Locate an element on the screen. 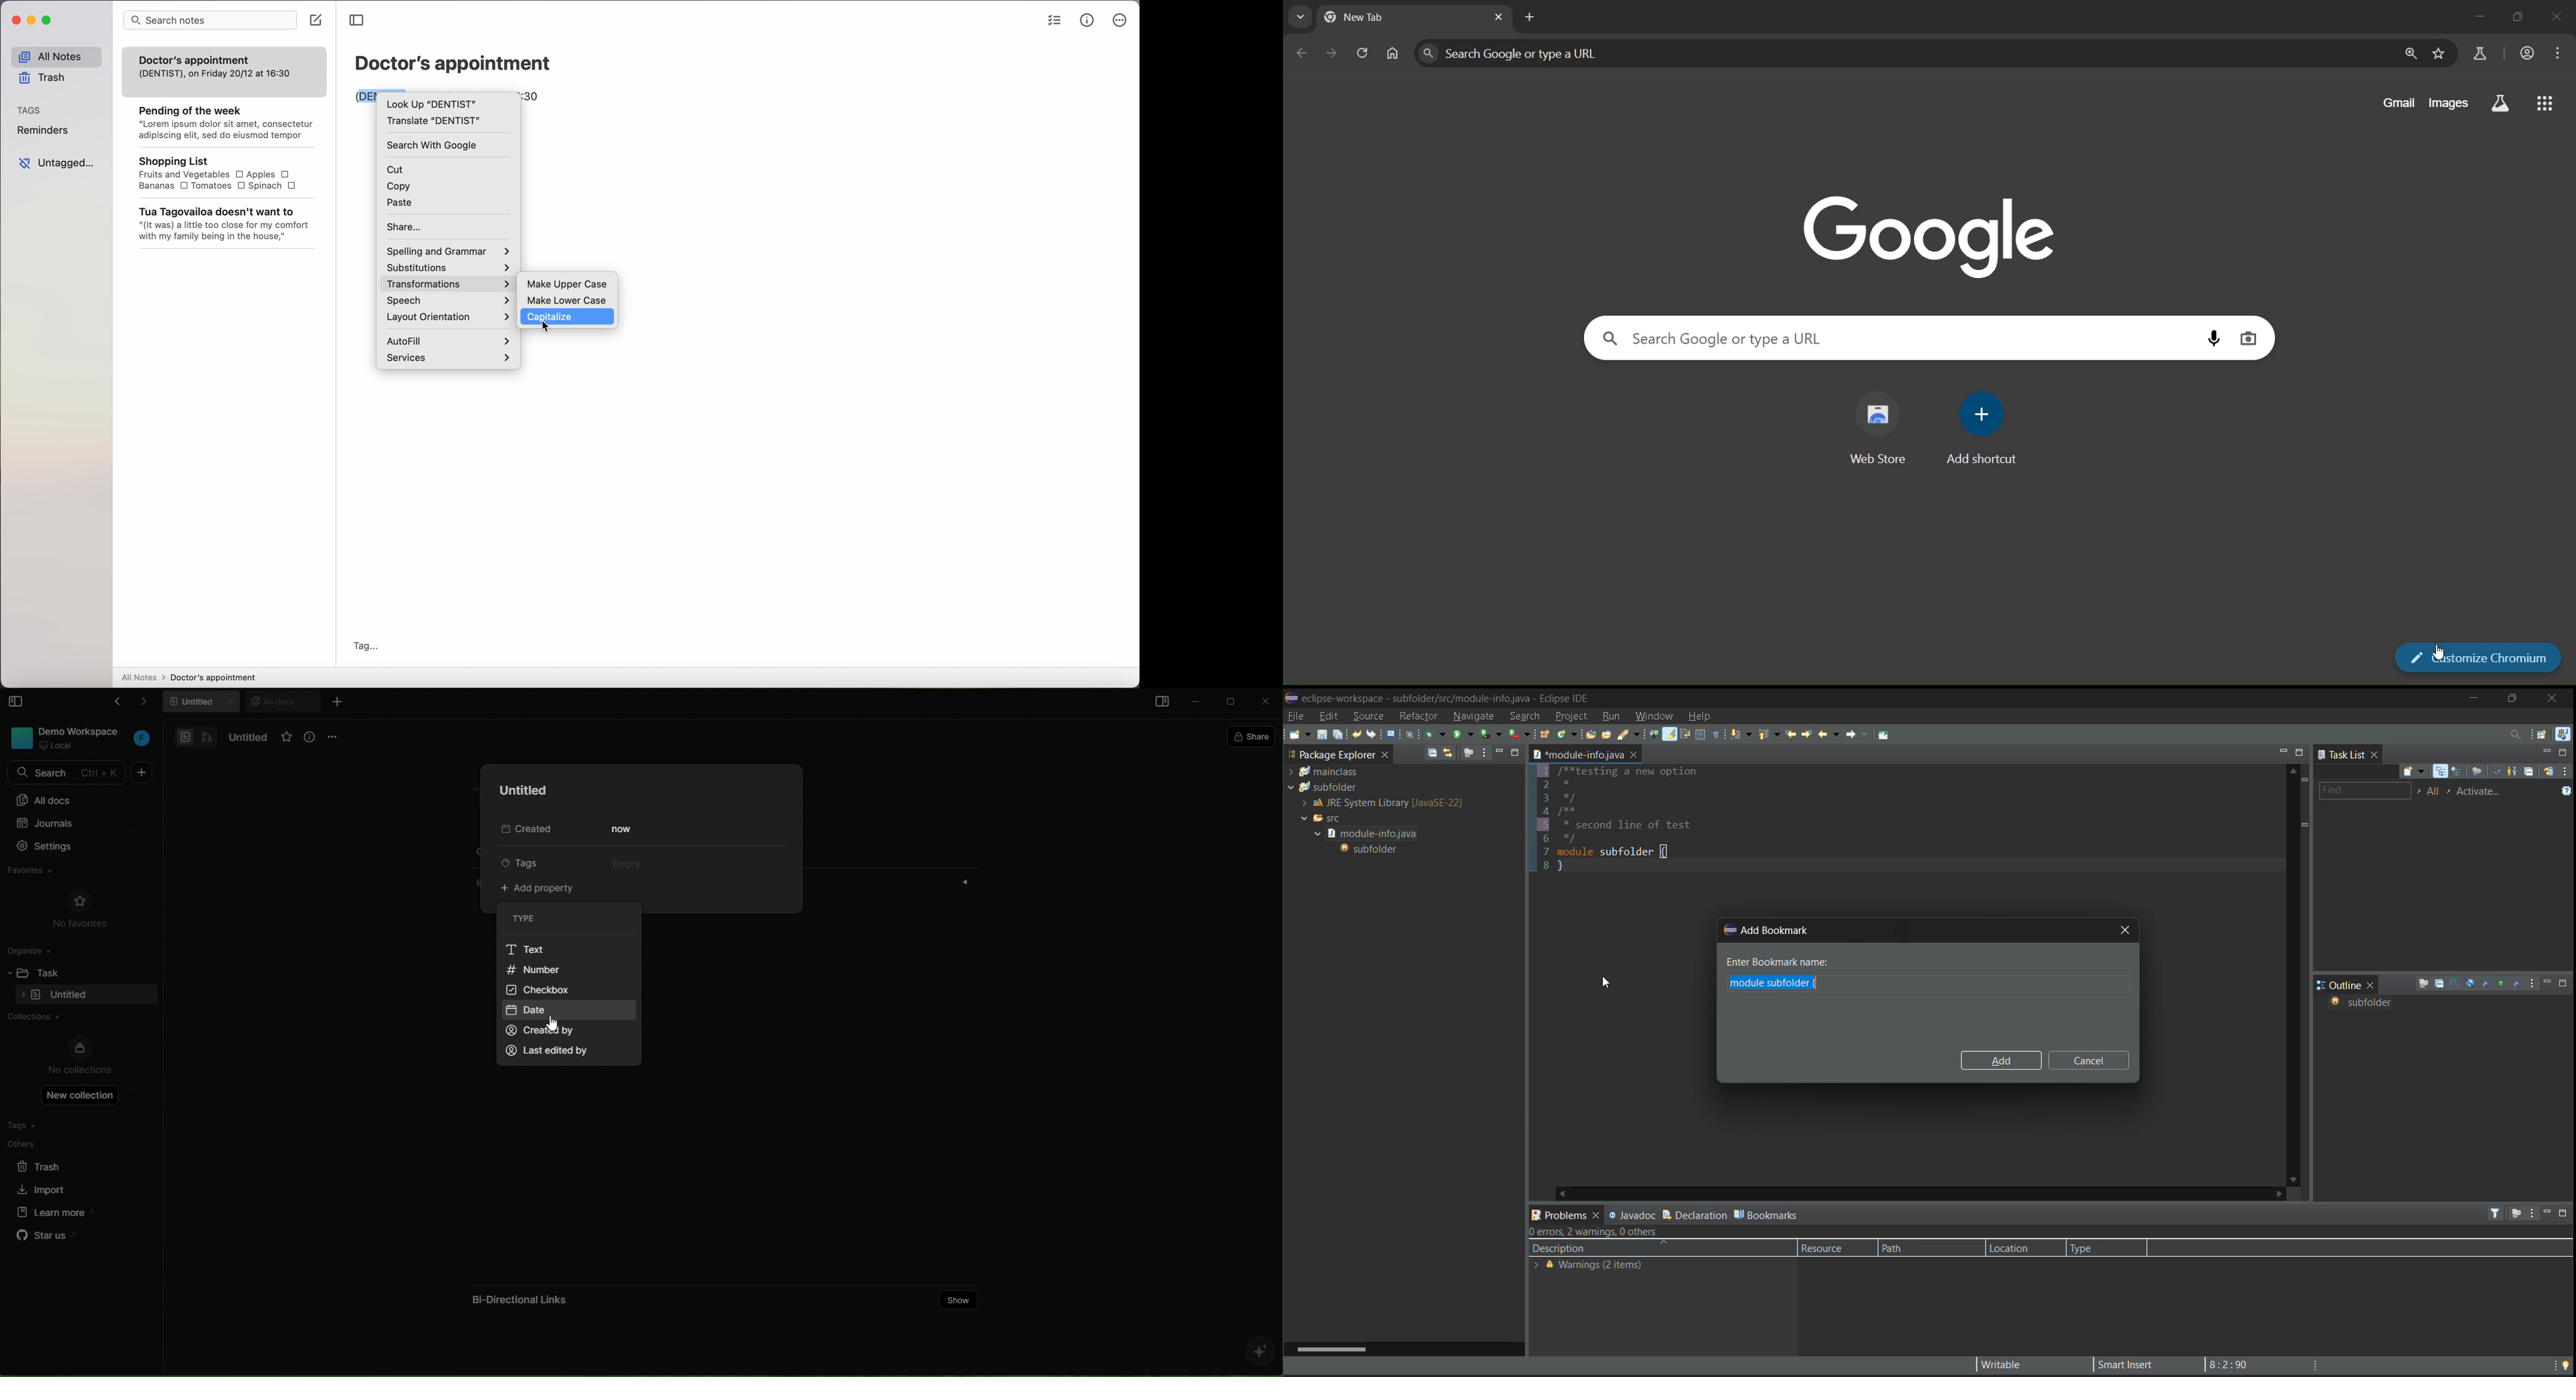 Image resolution: width=2576 pixels, height=1400 pixels. copy is located at coordinates (397, 188).